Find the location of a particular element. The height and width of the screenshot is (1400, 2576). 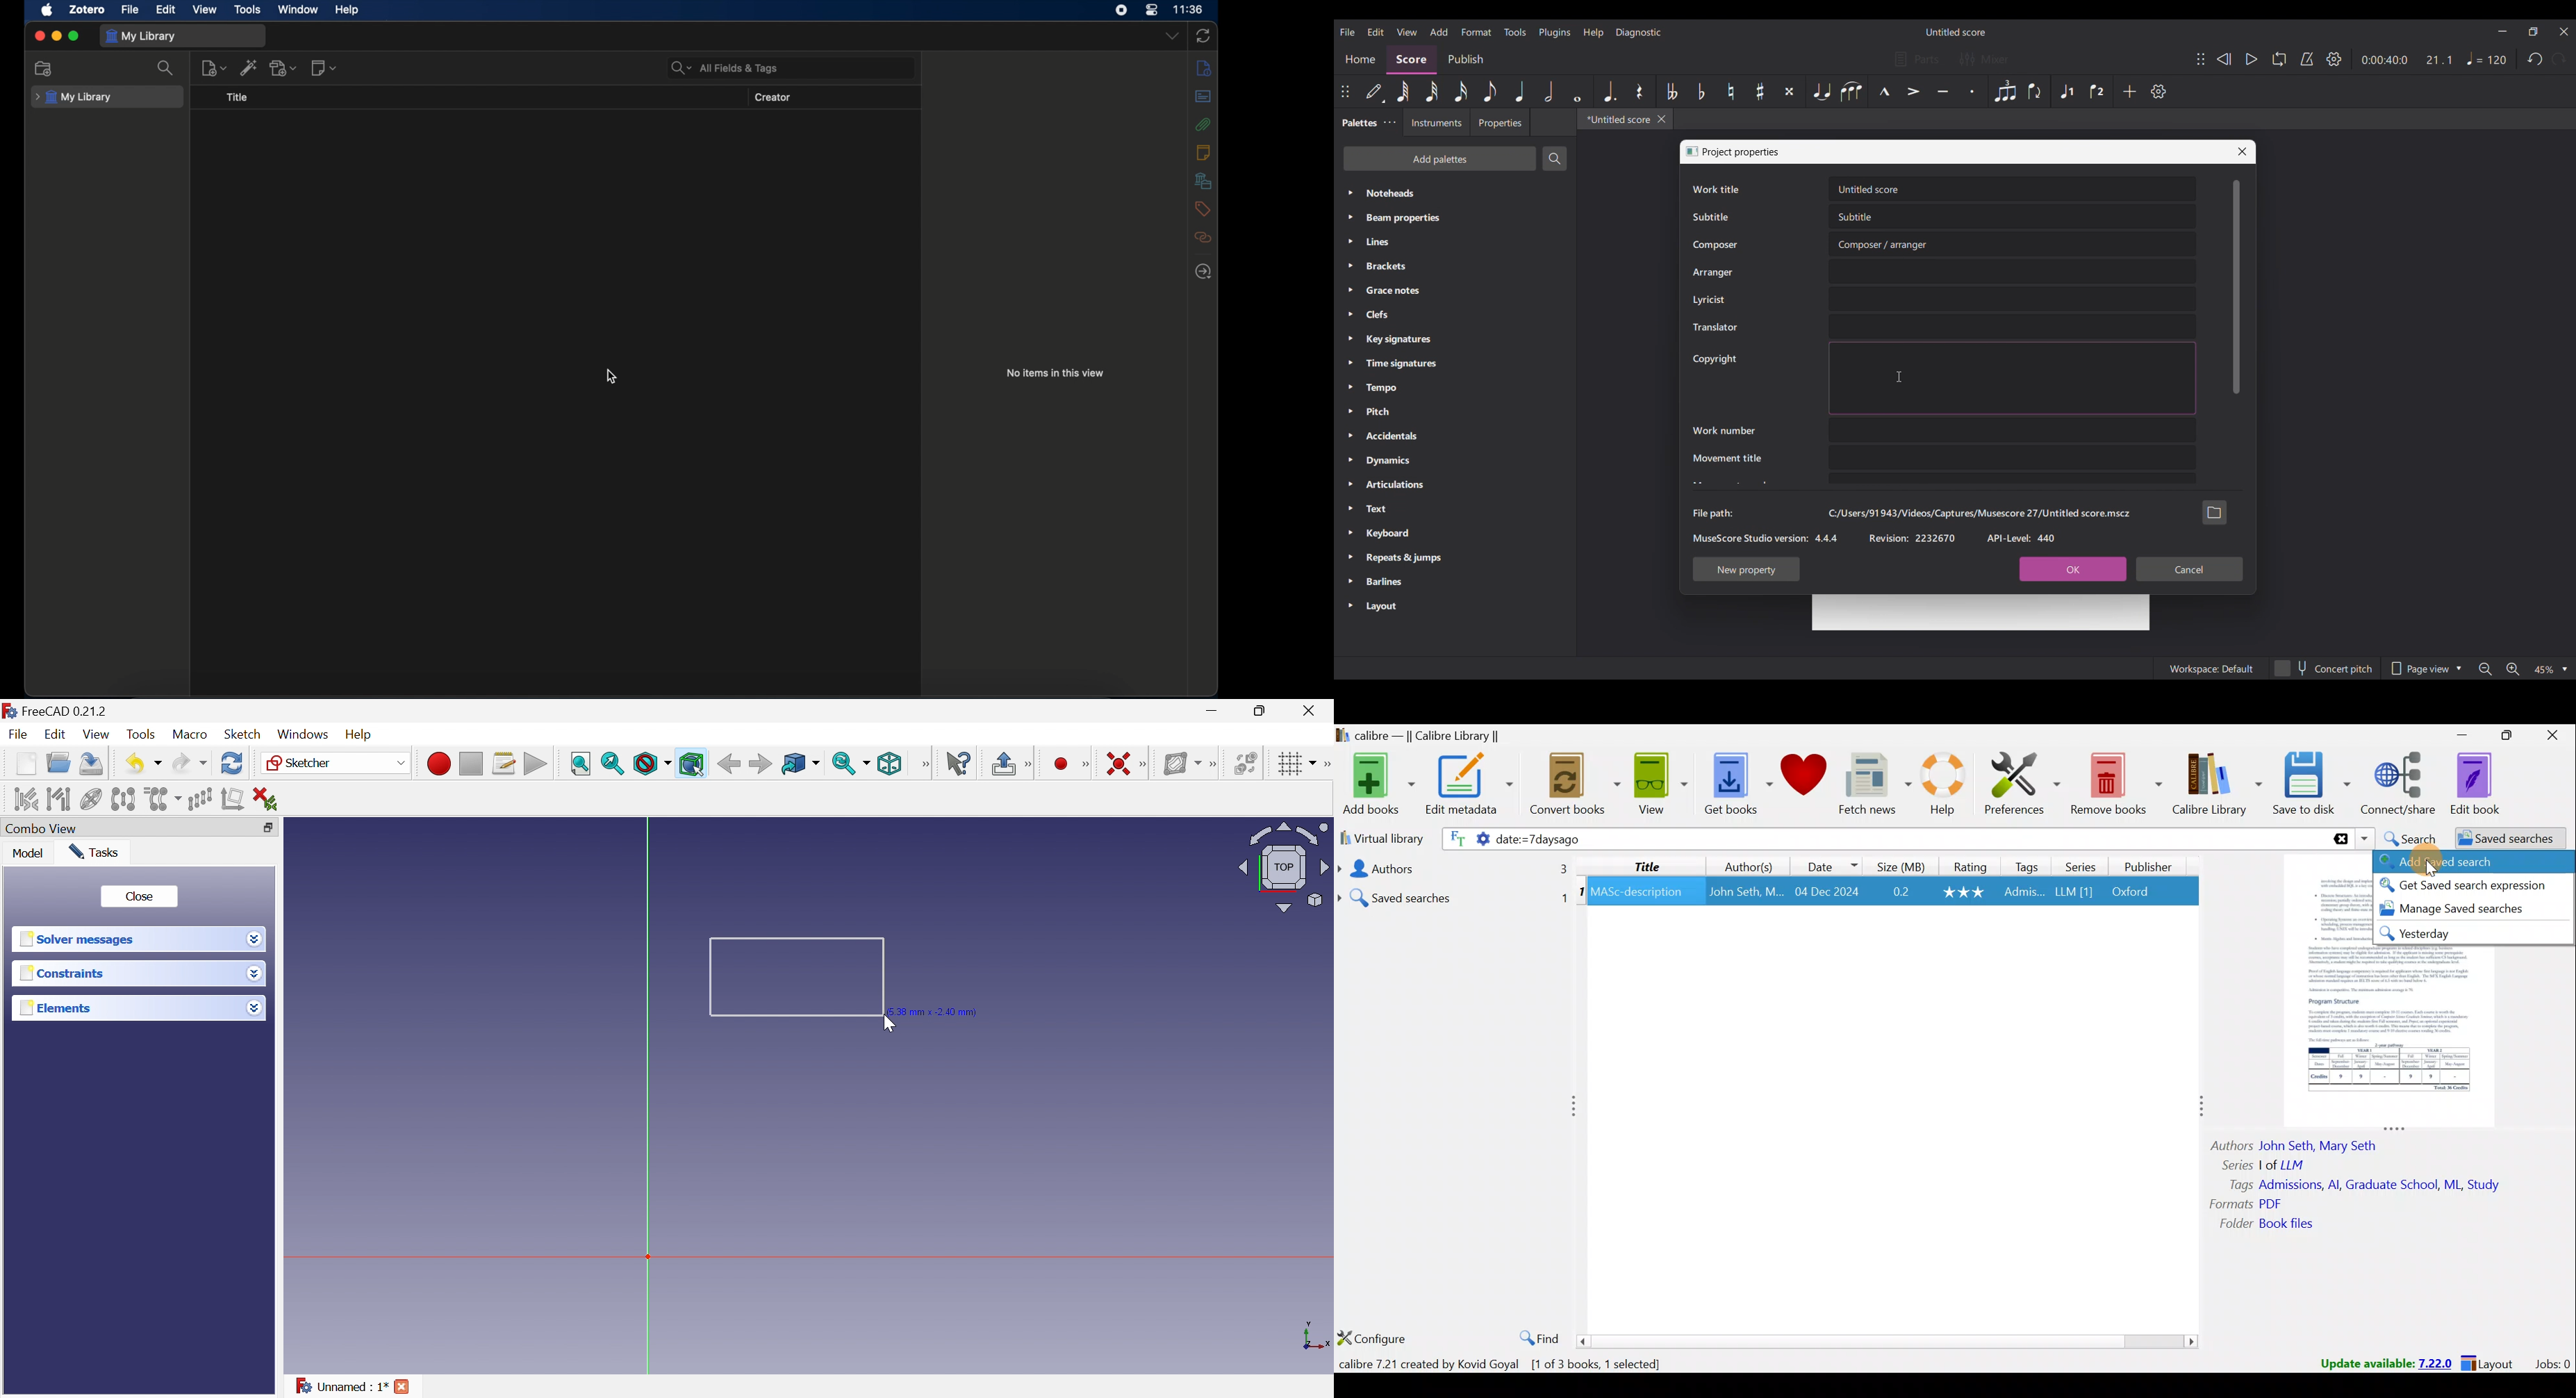

Tempo is located at coordinates (1455, 388).